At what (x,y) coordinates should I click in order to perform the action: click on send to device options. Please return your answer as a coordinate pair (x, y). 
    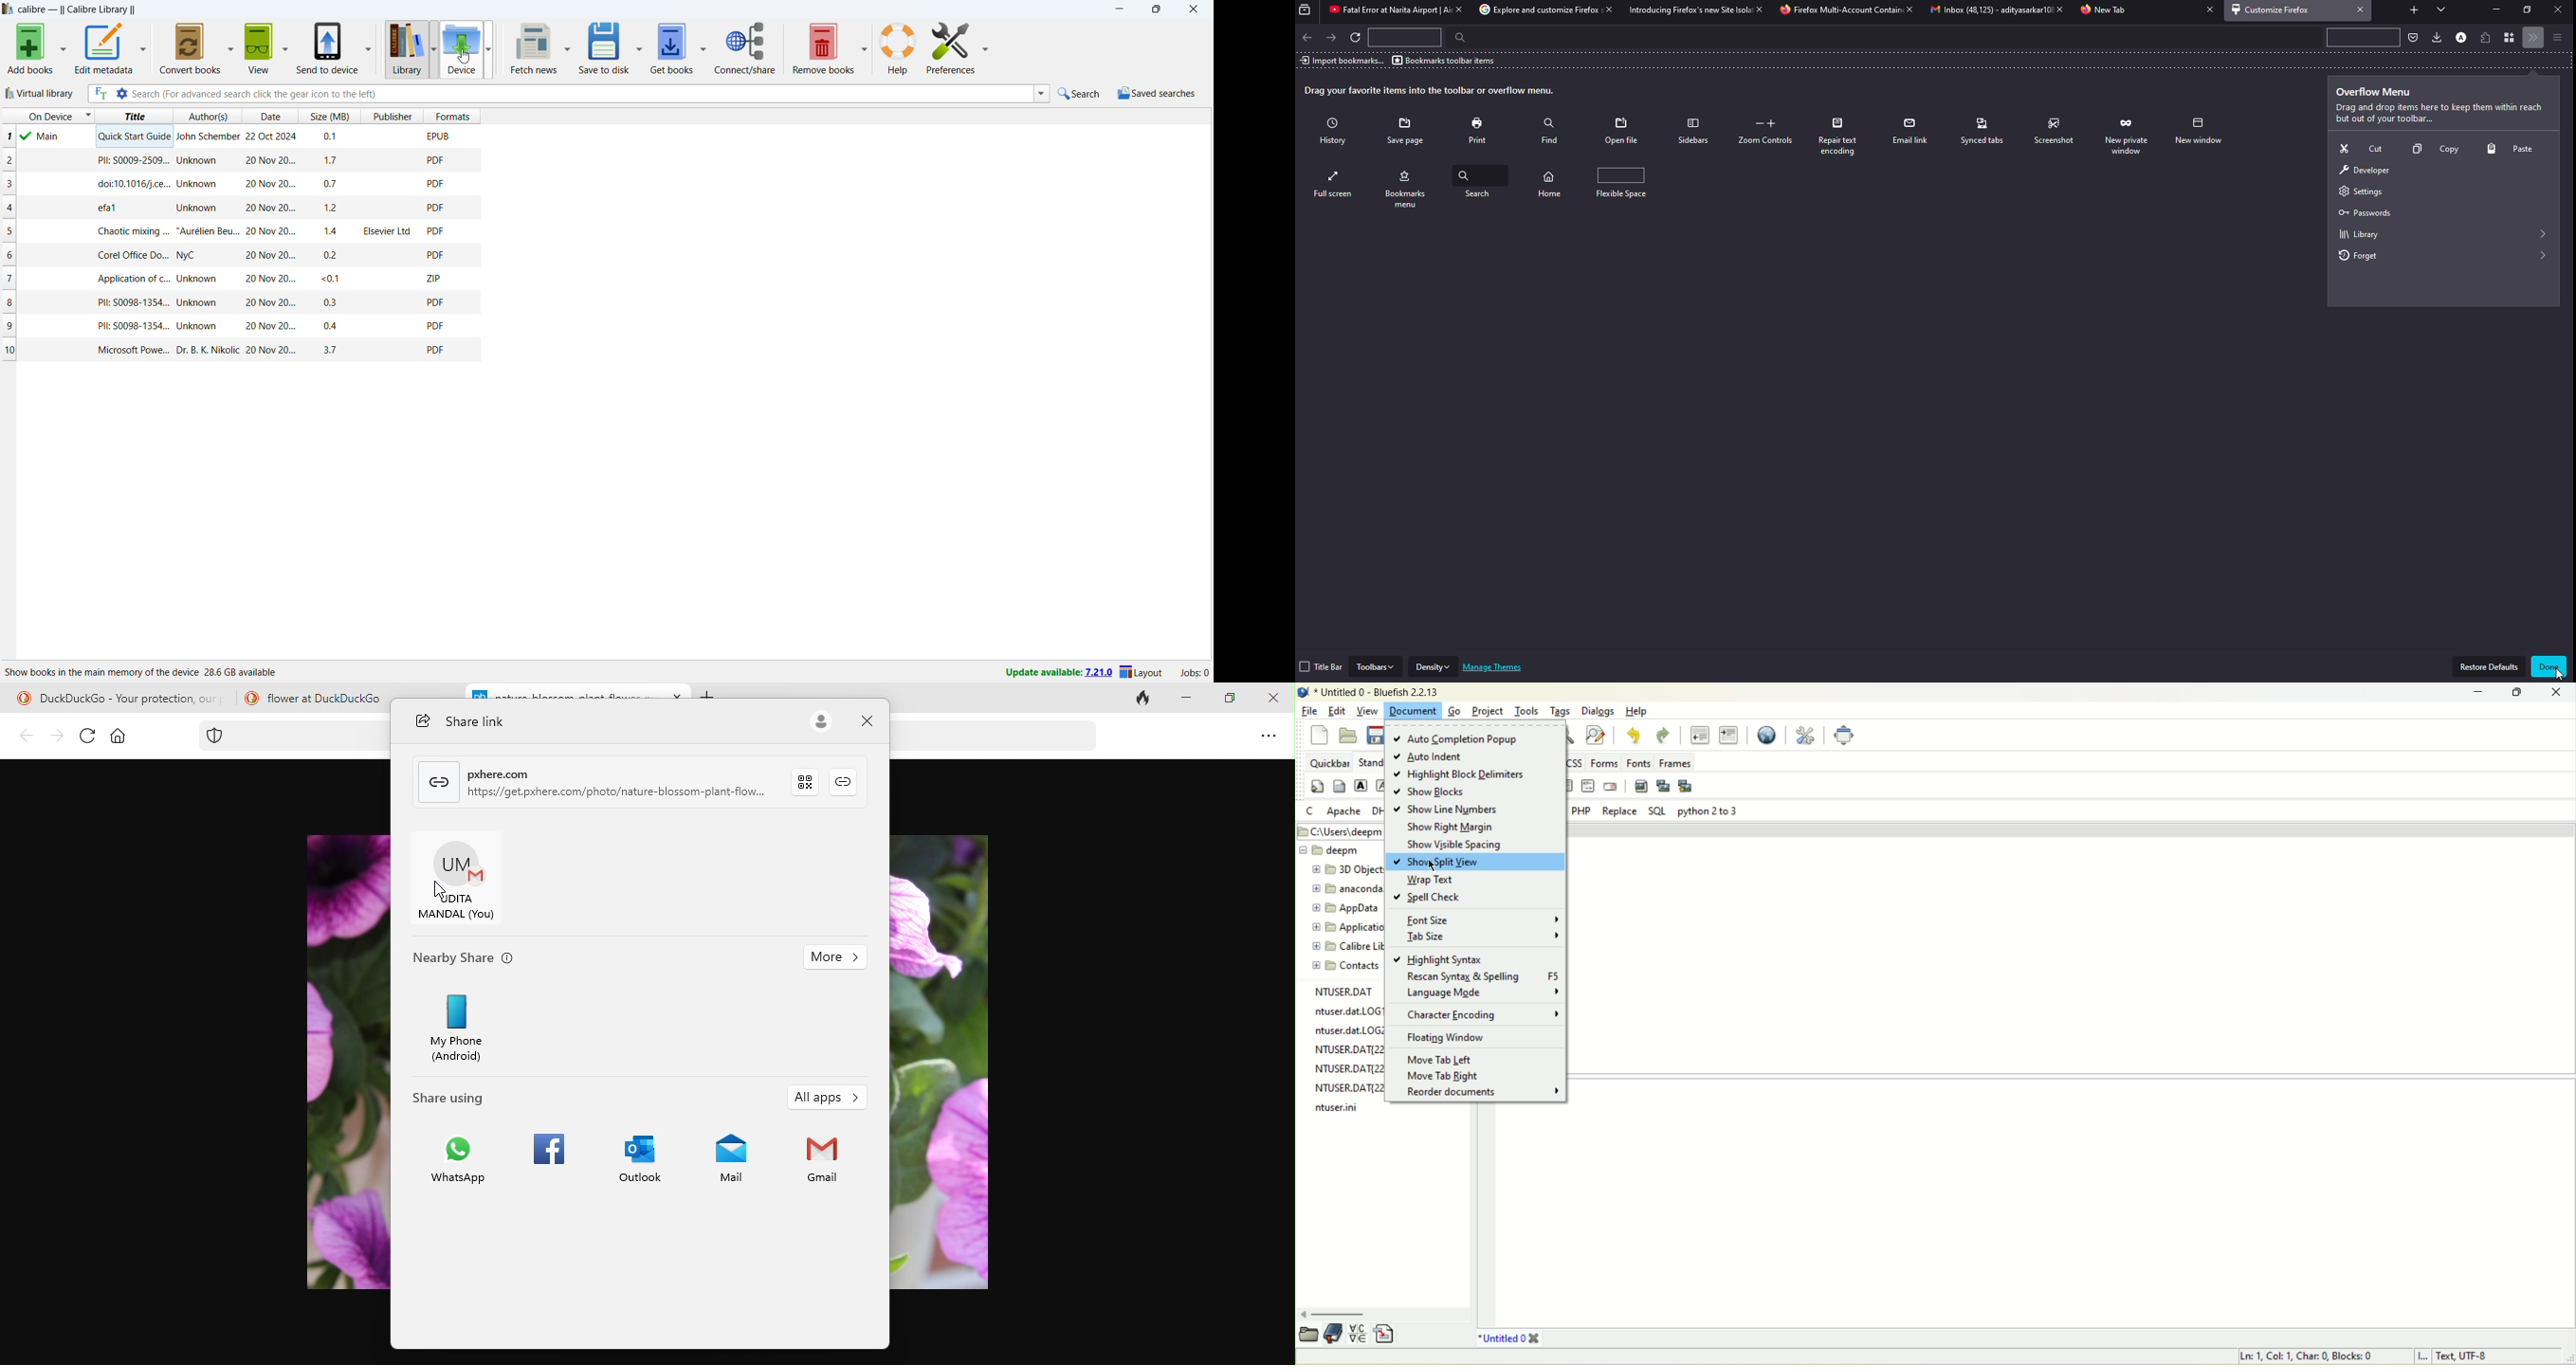
    Looking at the image, I should click on (367, 48).